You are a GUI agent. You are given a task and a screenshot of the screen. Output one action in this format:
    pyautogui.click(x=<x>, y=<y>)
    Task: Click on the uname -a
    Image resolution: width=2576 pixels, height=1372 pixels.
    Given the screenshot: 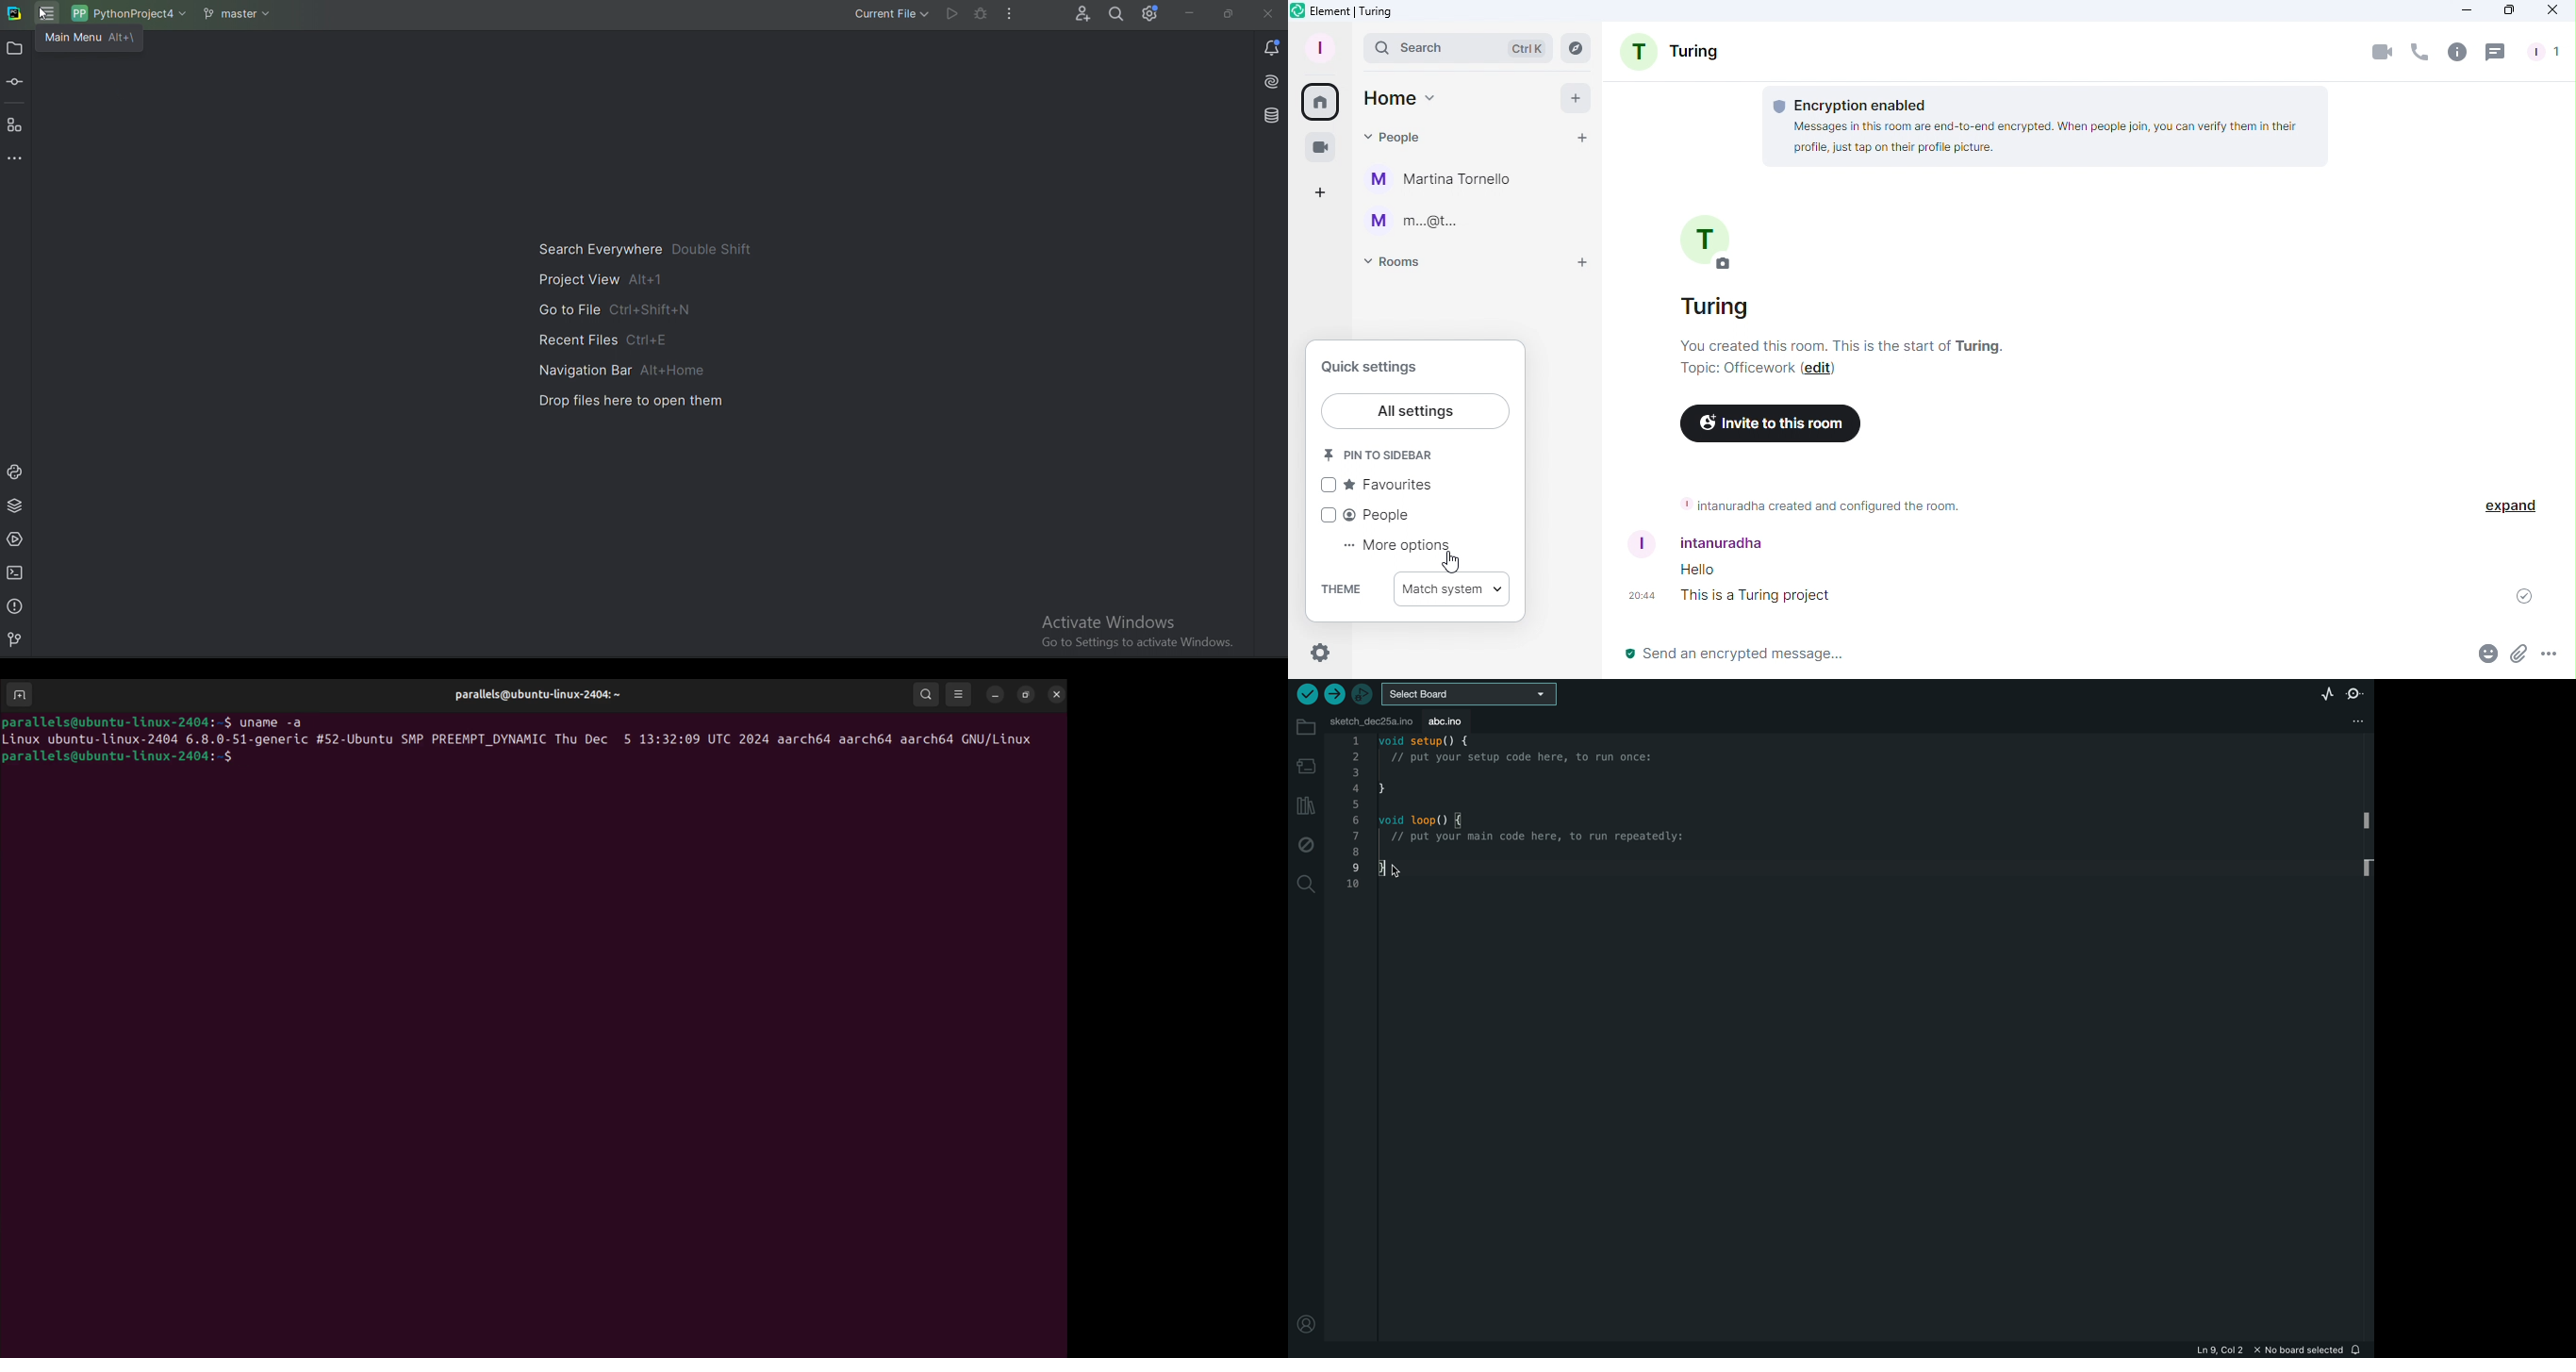 What is the action you would take?
    pyautogui.click(x=278, y=722)
    